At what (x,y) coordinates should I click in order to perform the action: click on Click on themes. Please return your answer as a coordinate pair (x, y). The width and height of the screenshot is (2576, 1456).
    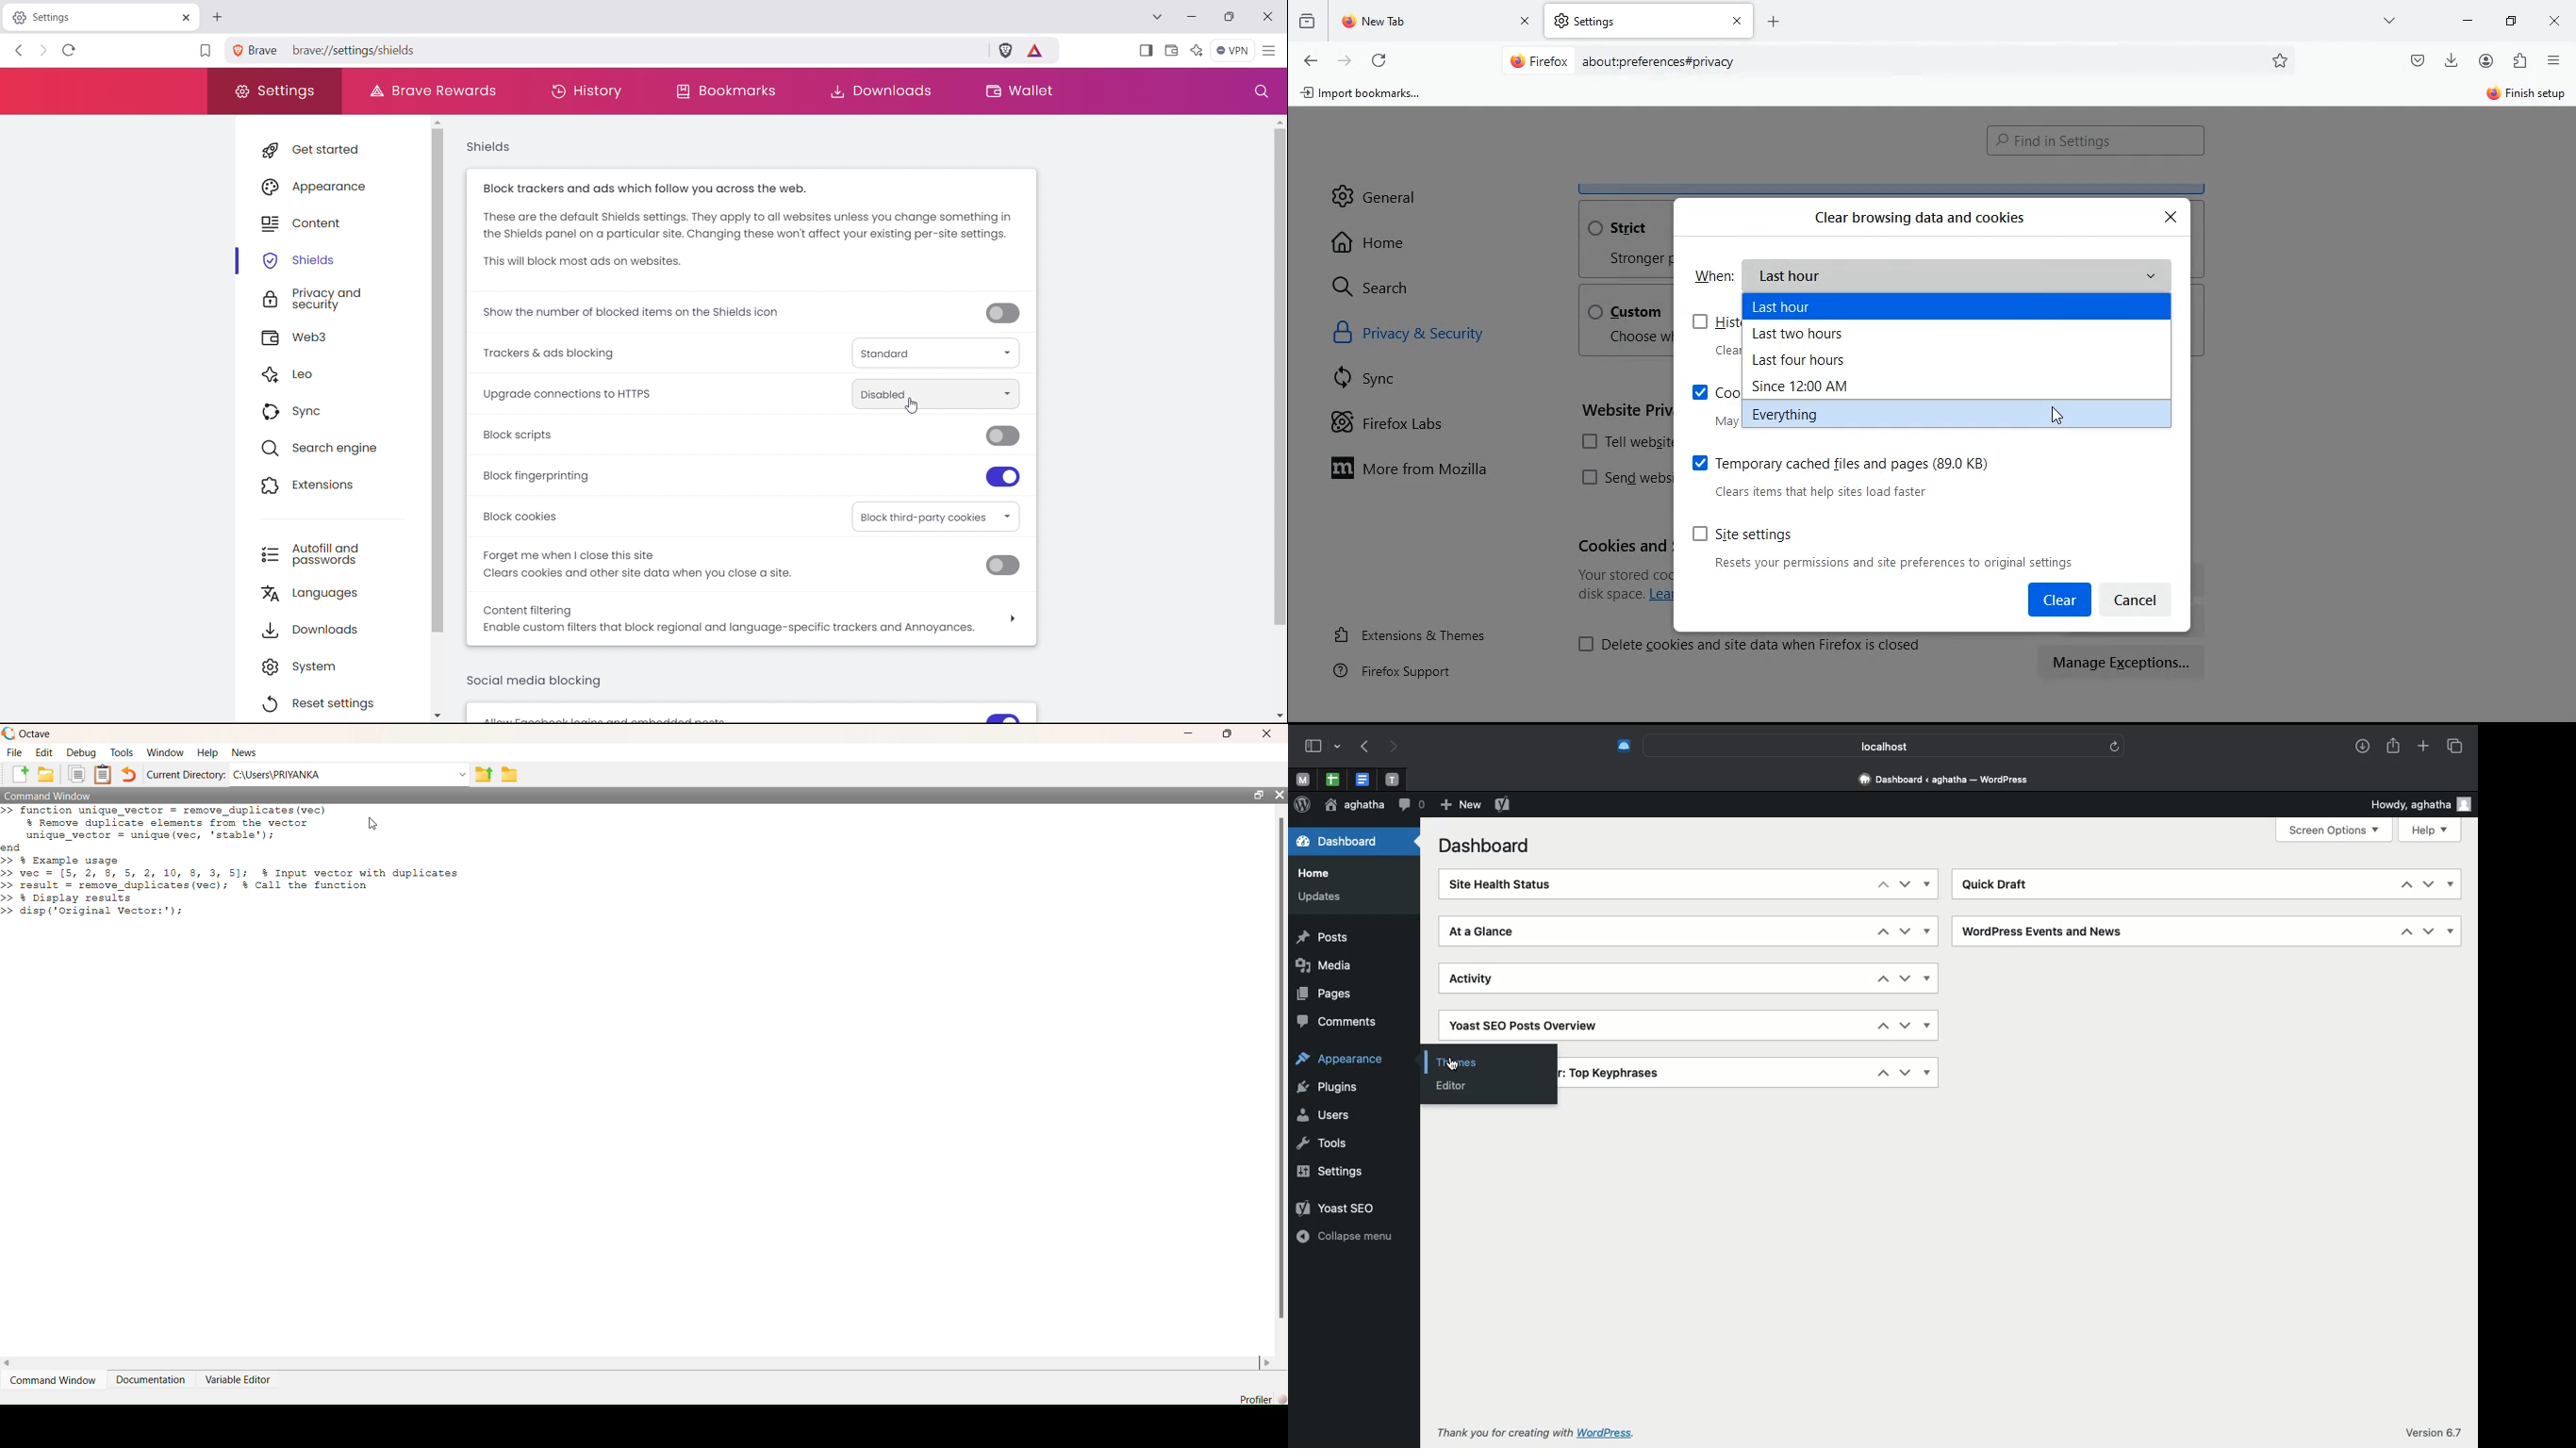
    Looking at the image, I should click on (1488, 1059).